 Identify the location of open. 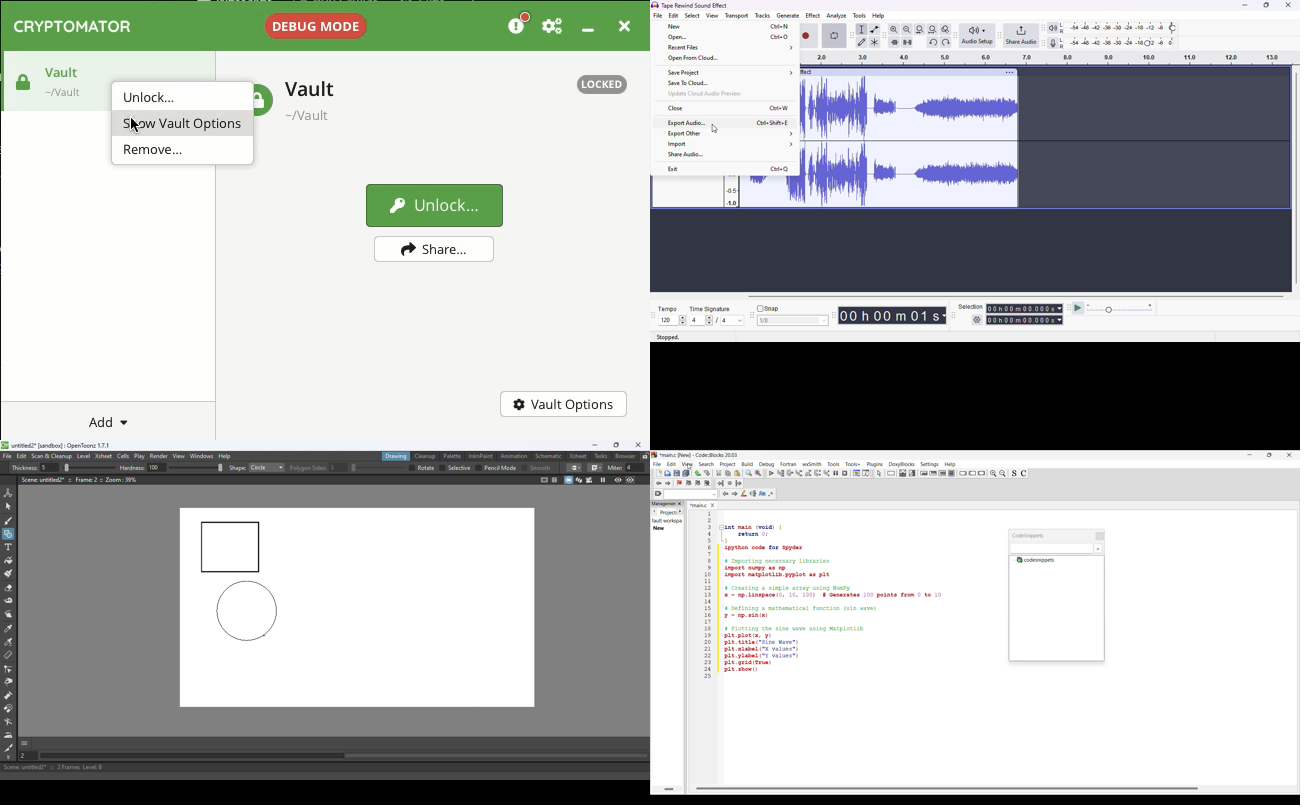
(677, 37).